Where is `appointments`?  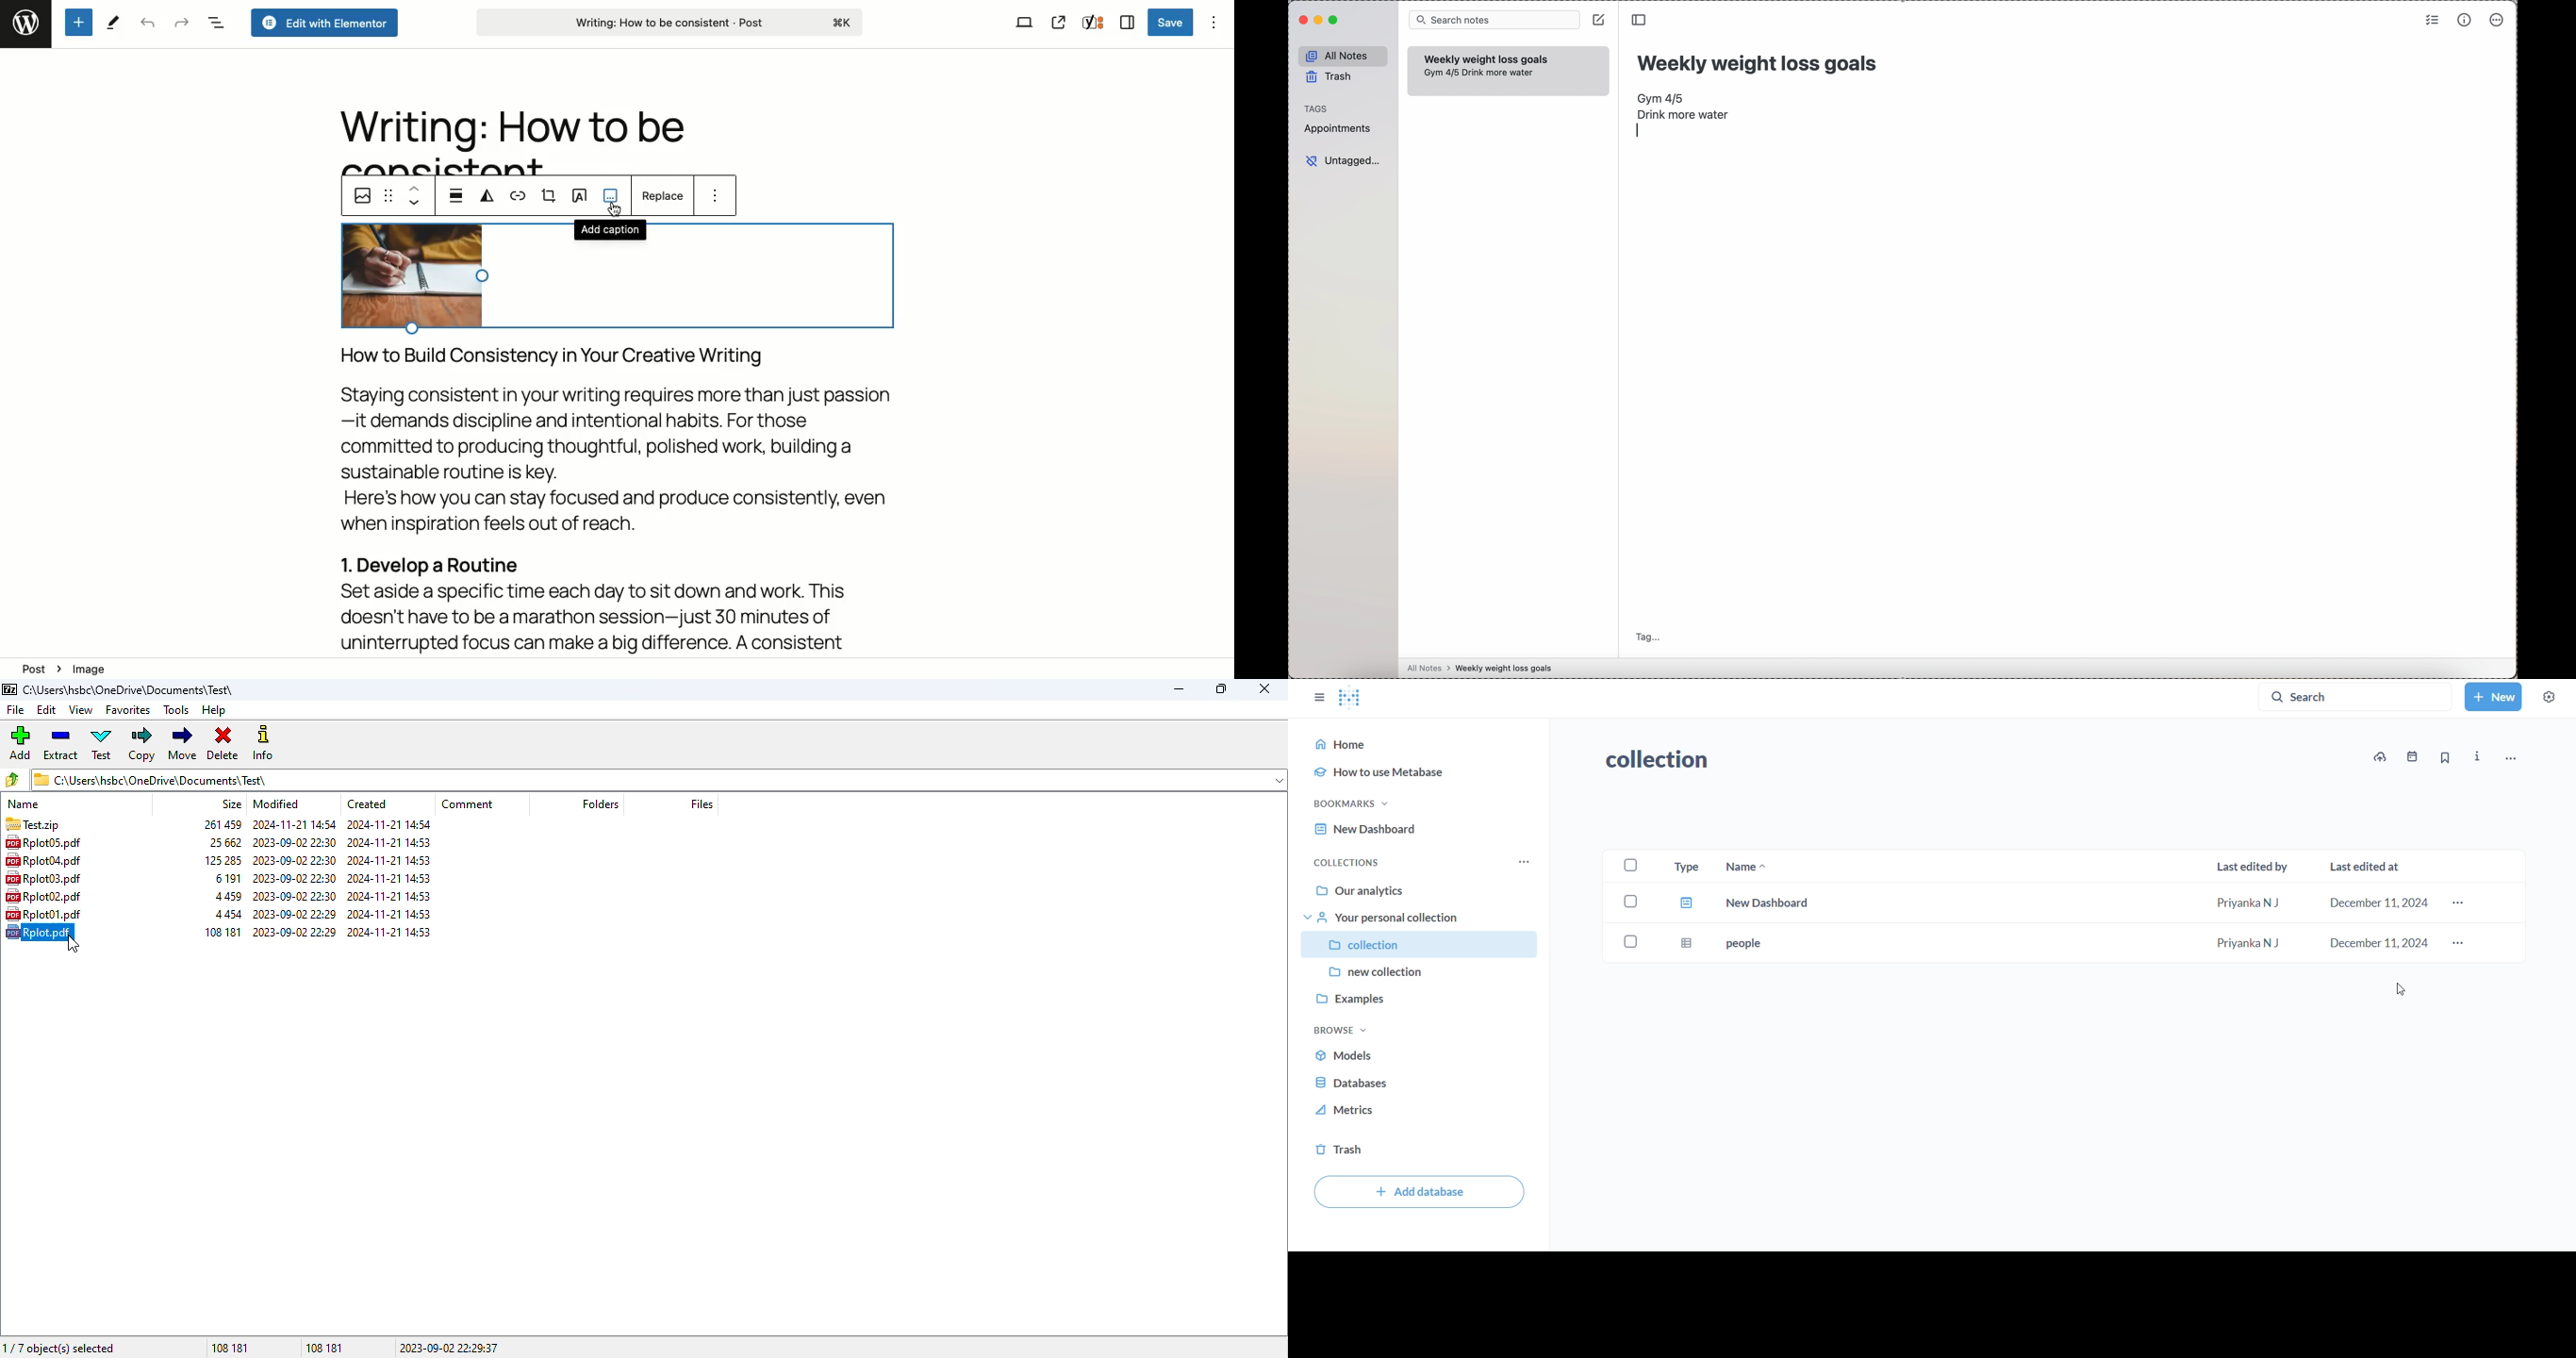
appointments is located at coordinates (1340, 130).